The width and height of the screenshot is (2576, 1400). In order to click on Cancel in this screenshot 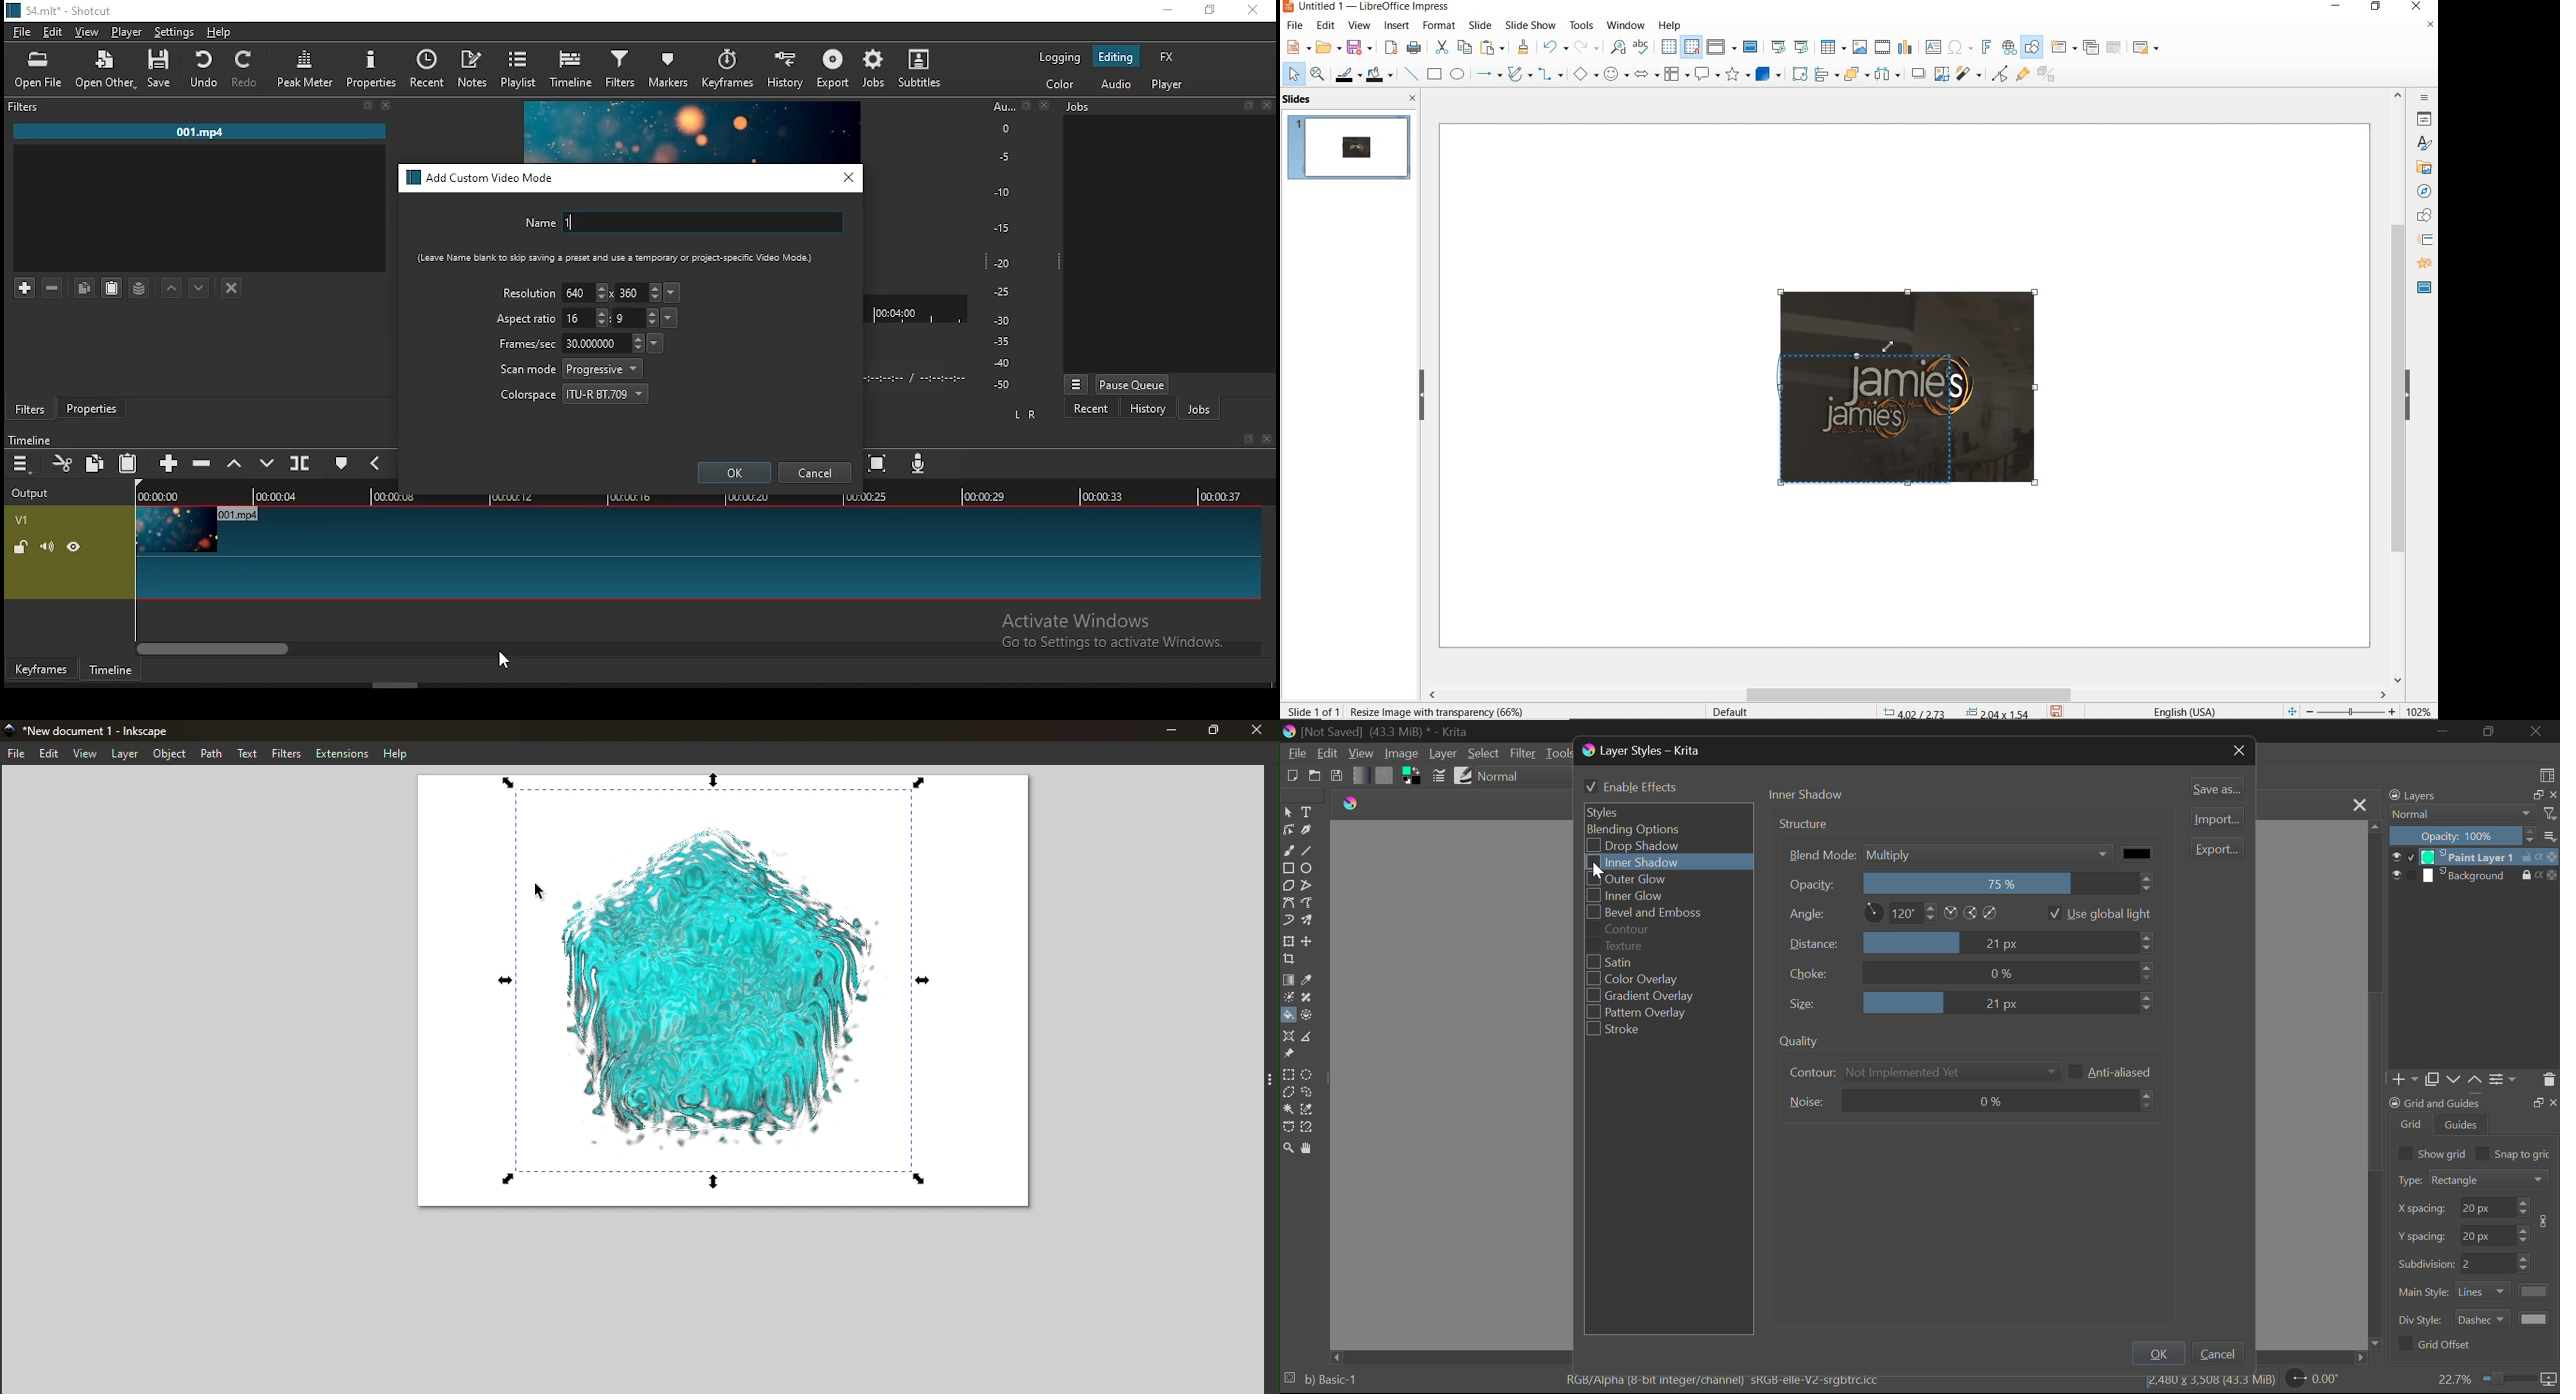, I will do `click(2220, 1355)`.